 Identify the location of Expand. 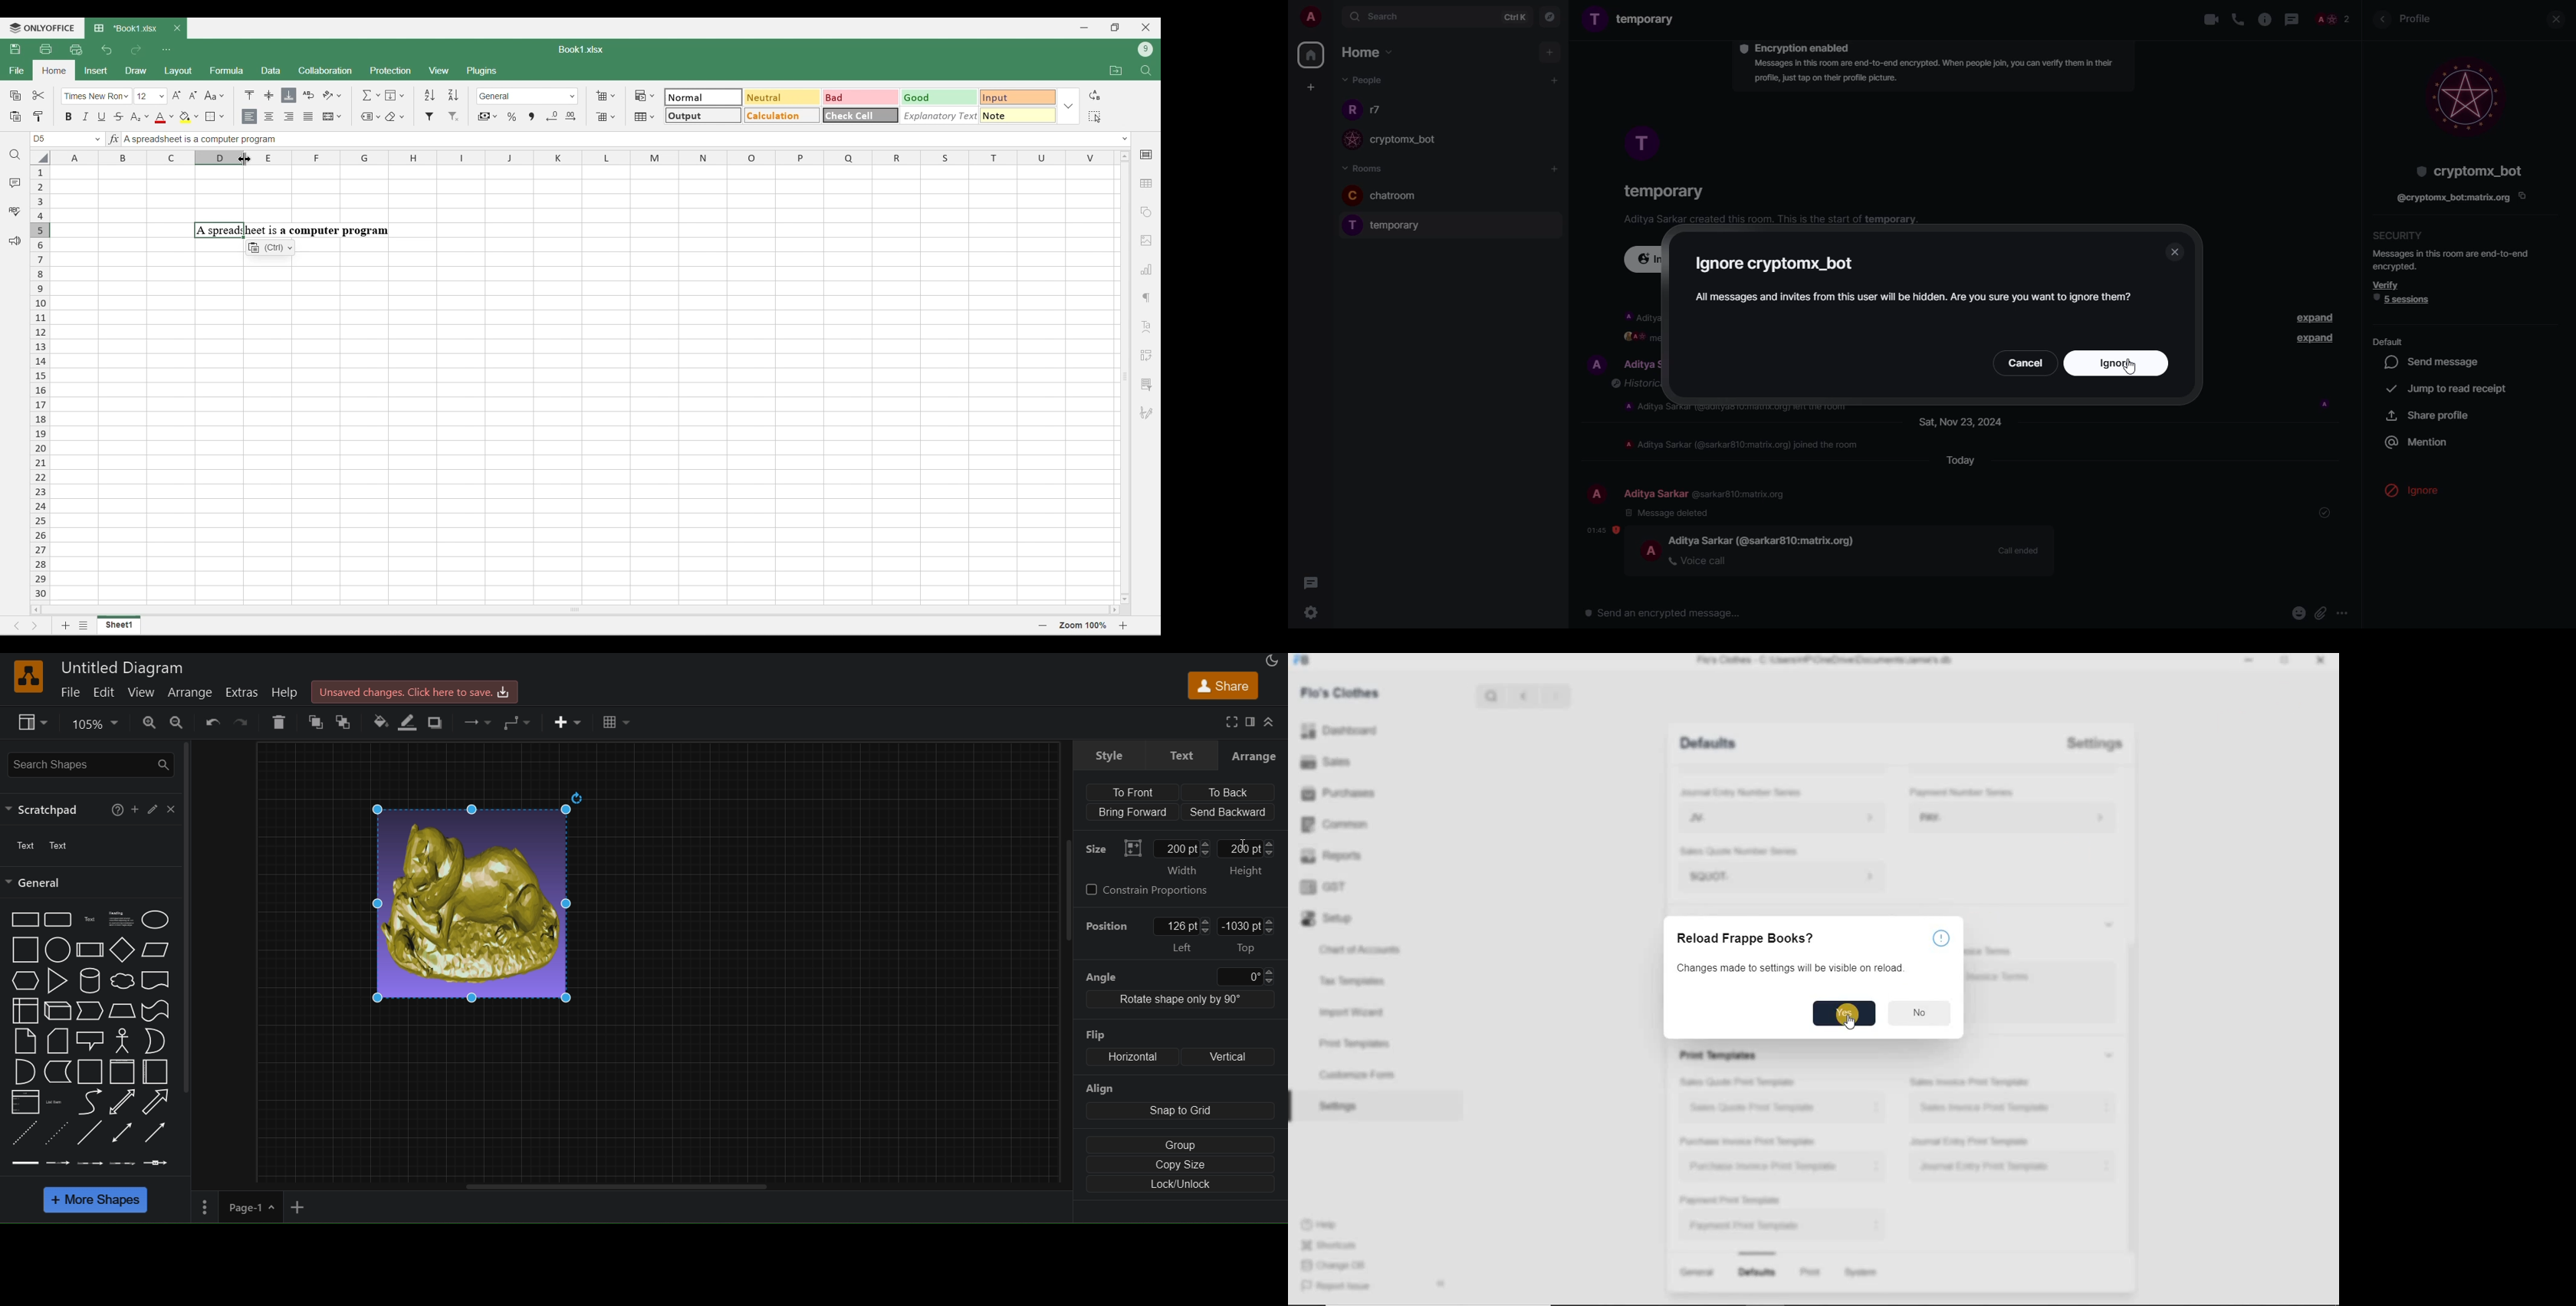
(2109, 924).